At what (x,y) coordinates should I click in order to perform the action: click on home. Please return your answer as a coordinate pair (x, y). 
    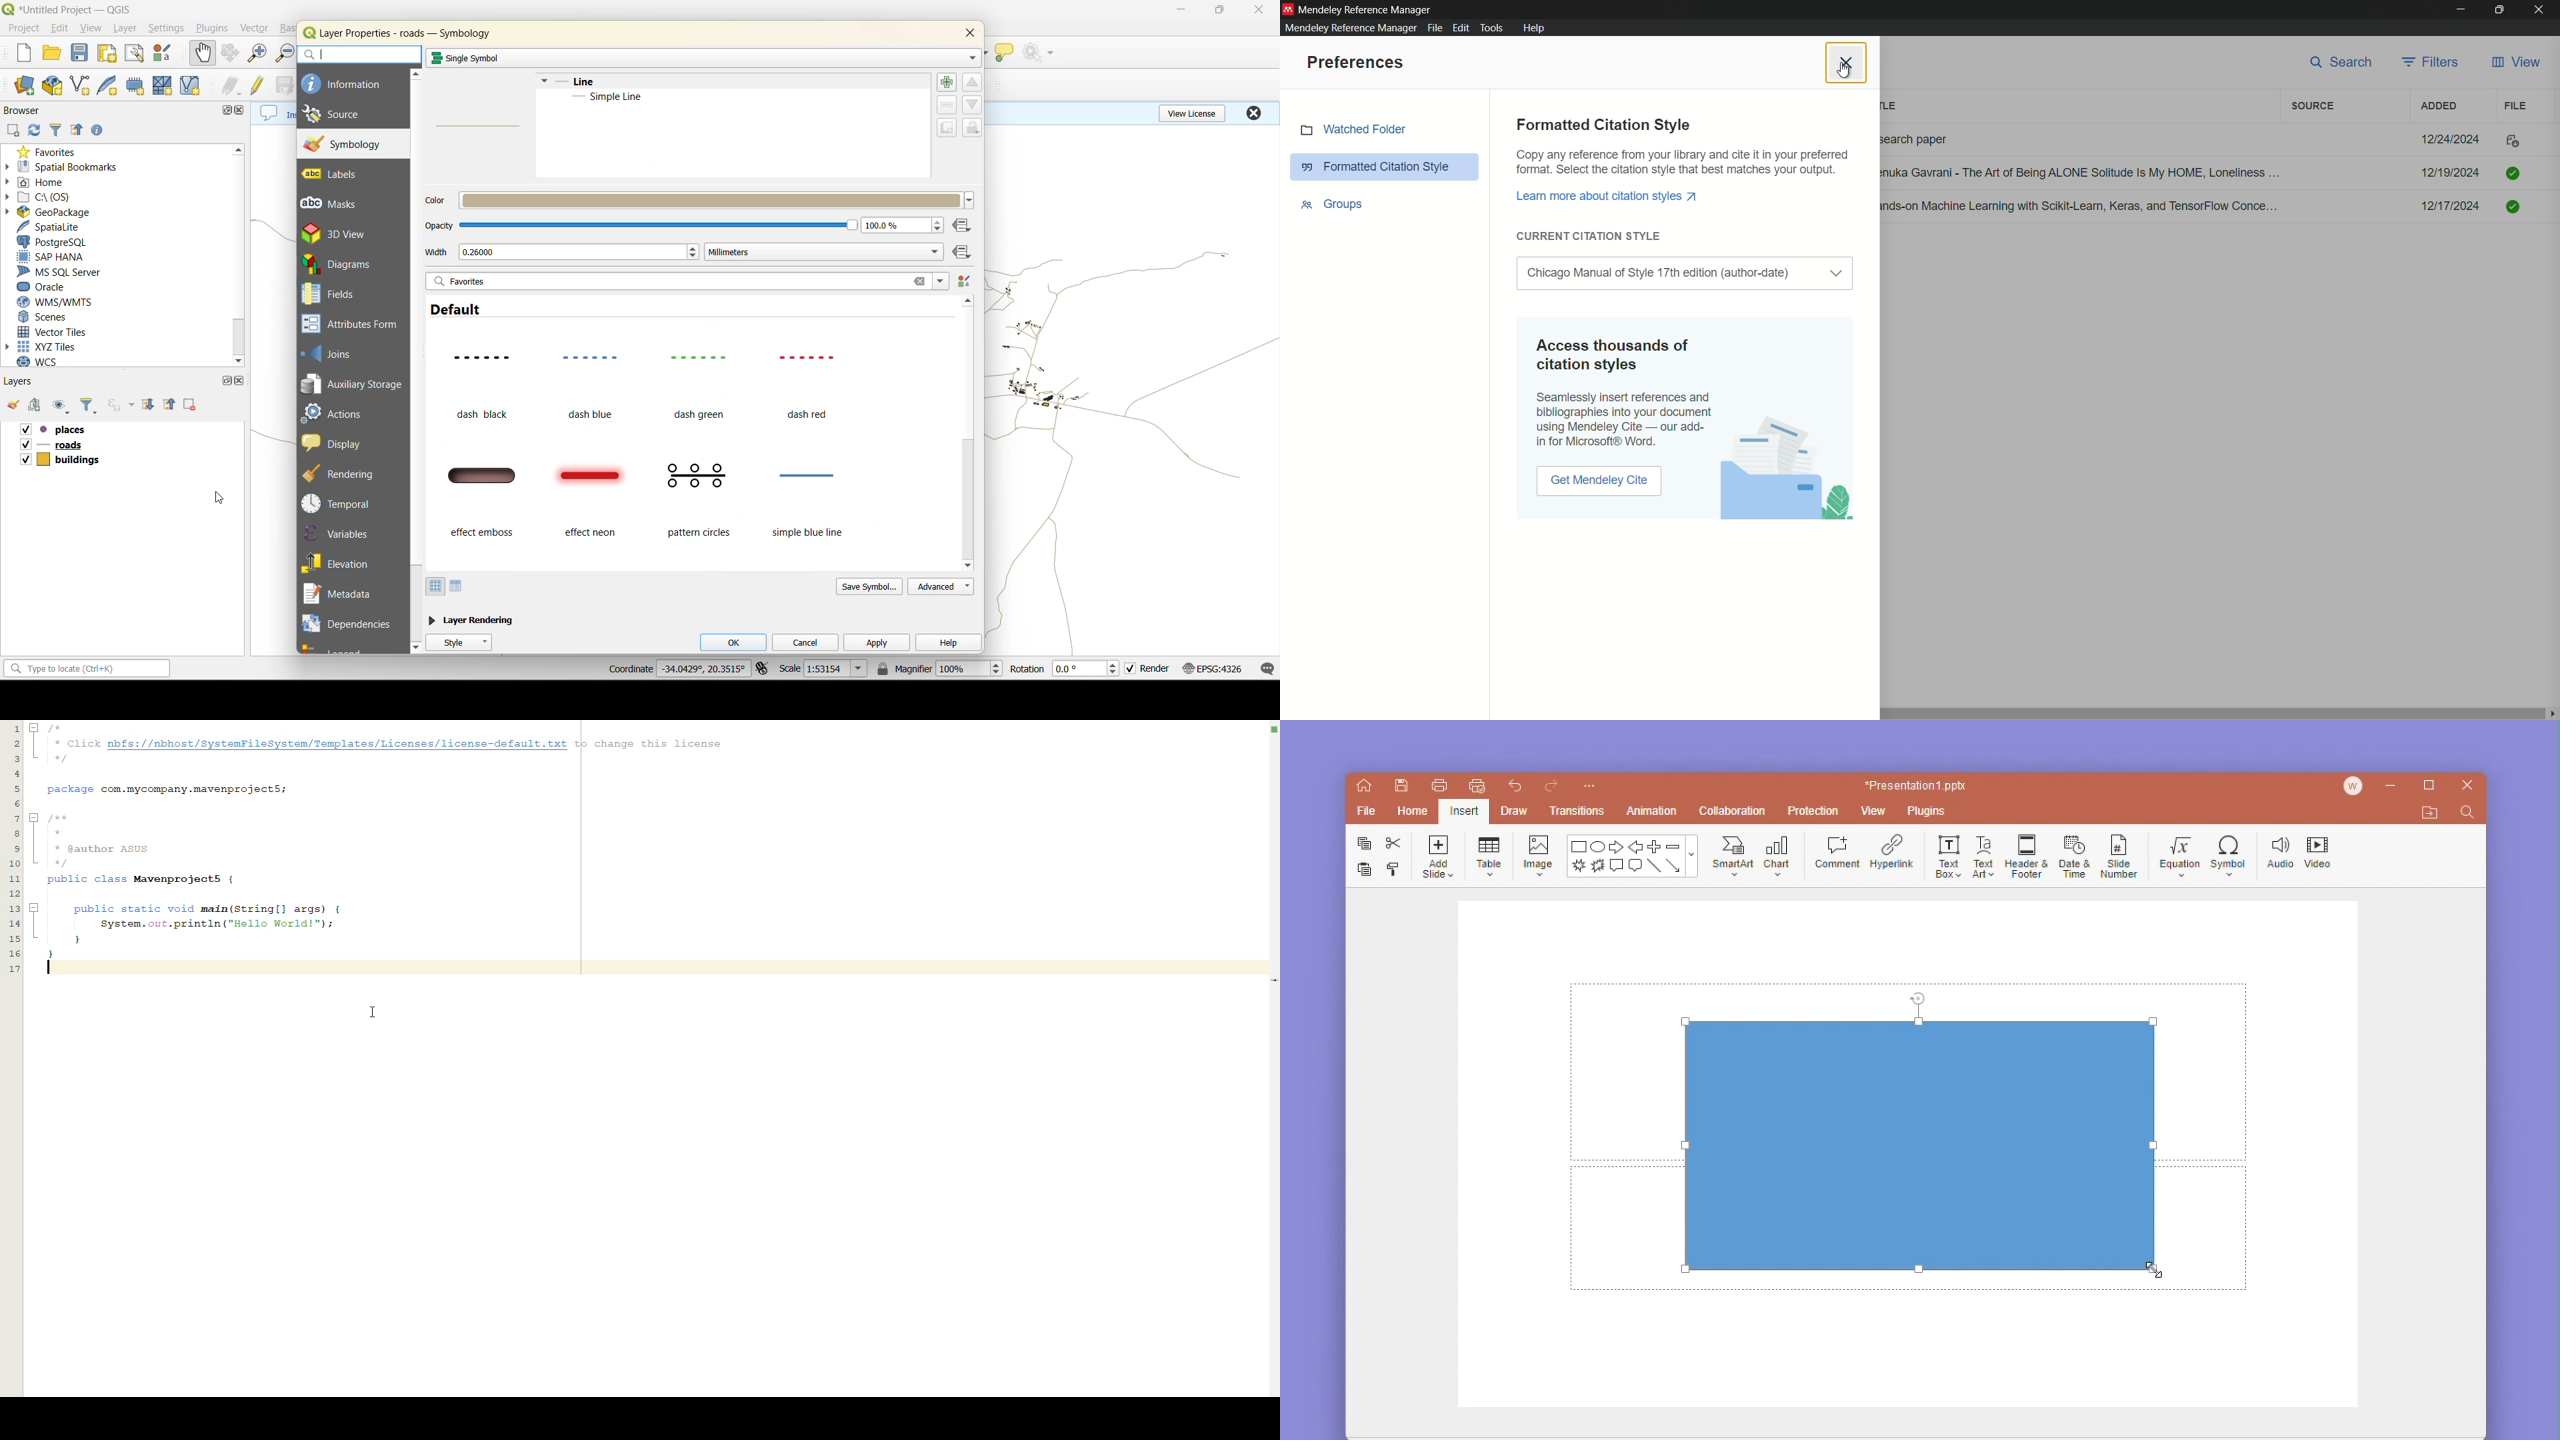
    Looking at the image, I should click on (1409, 813).